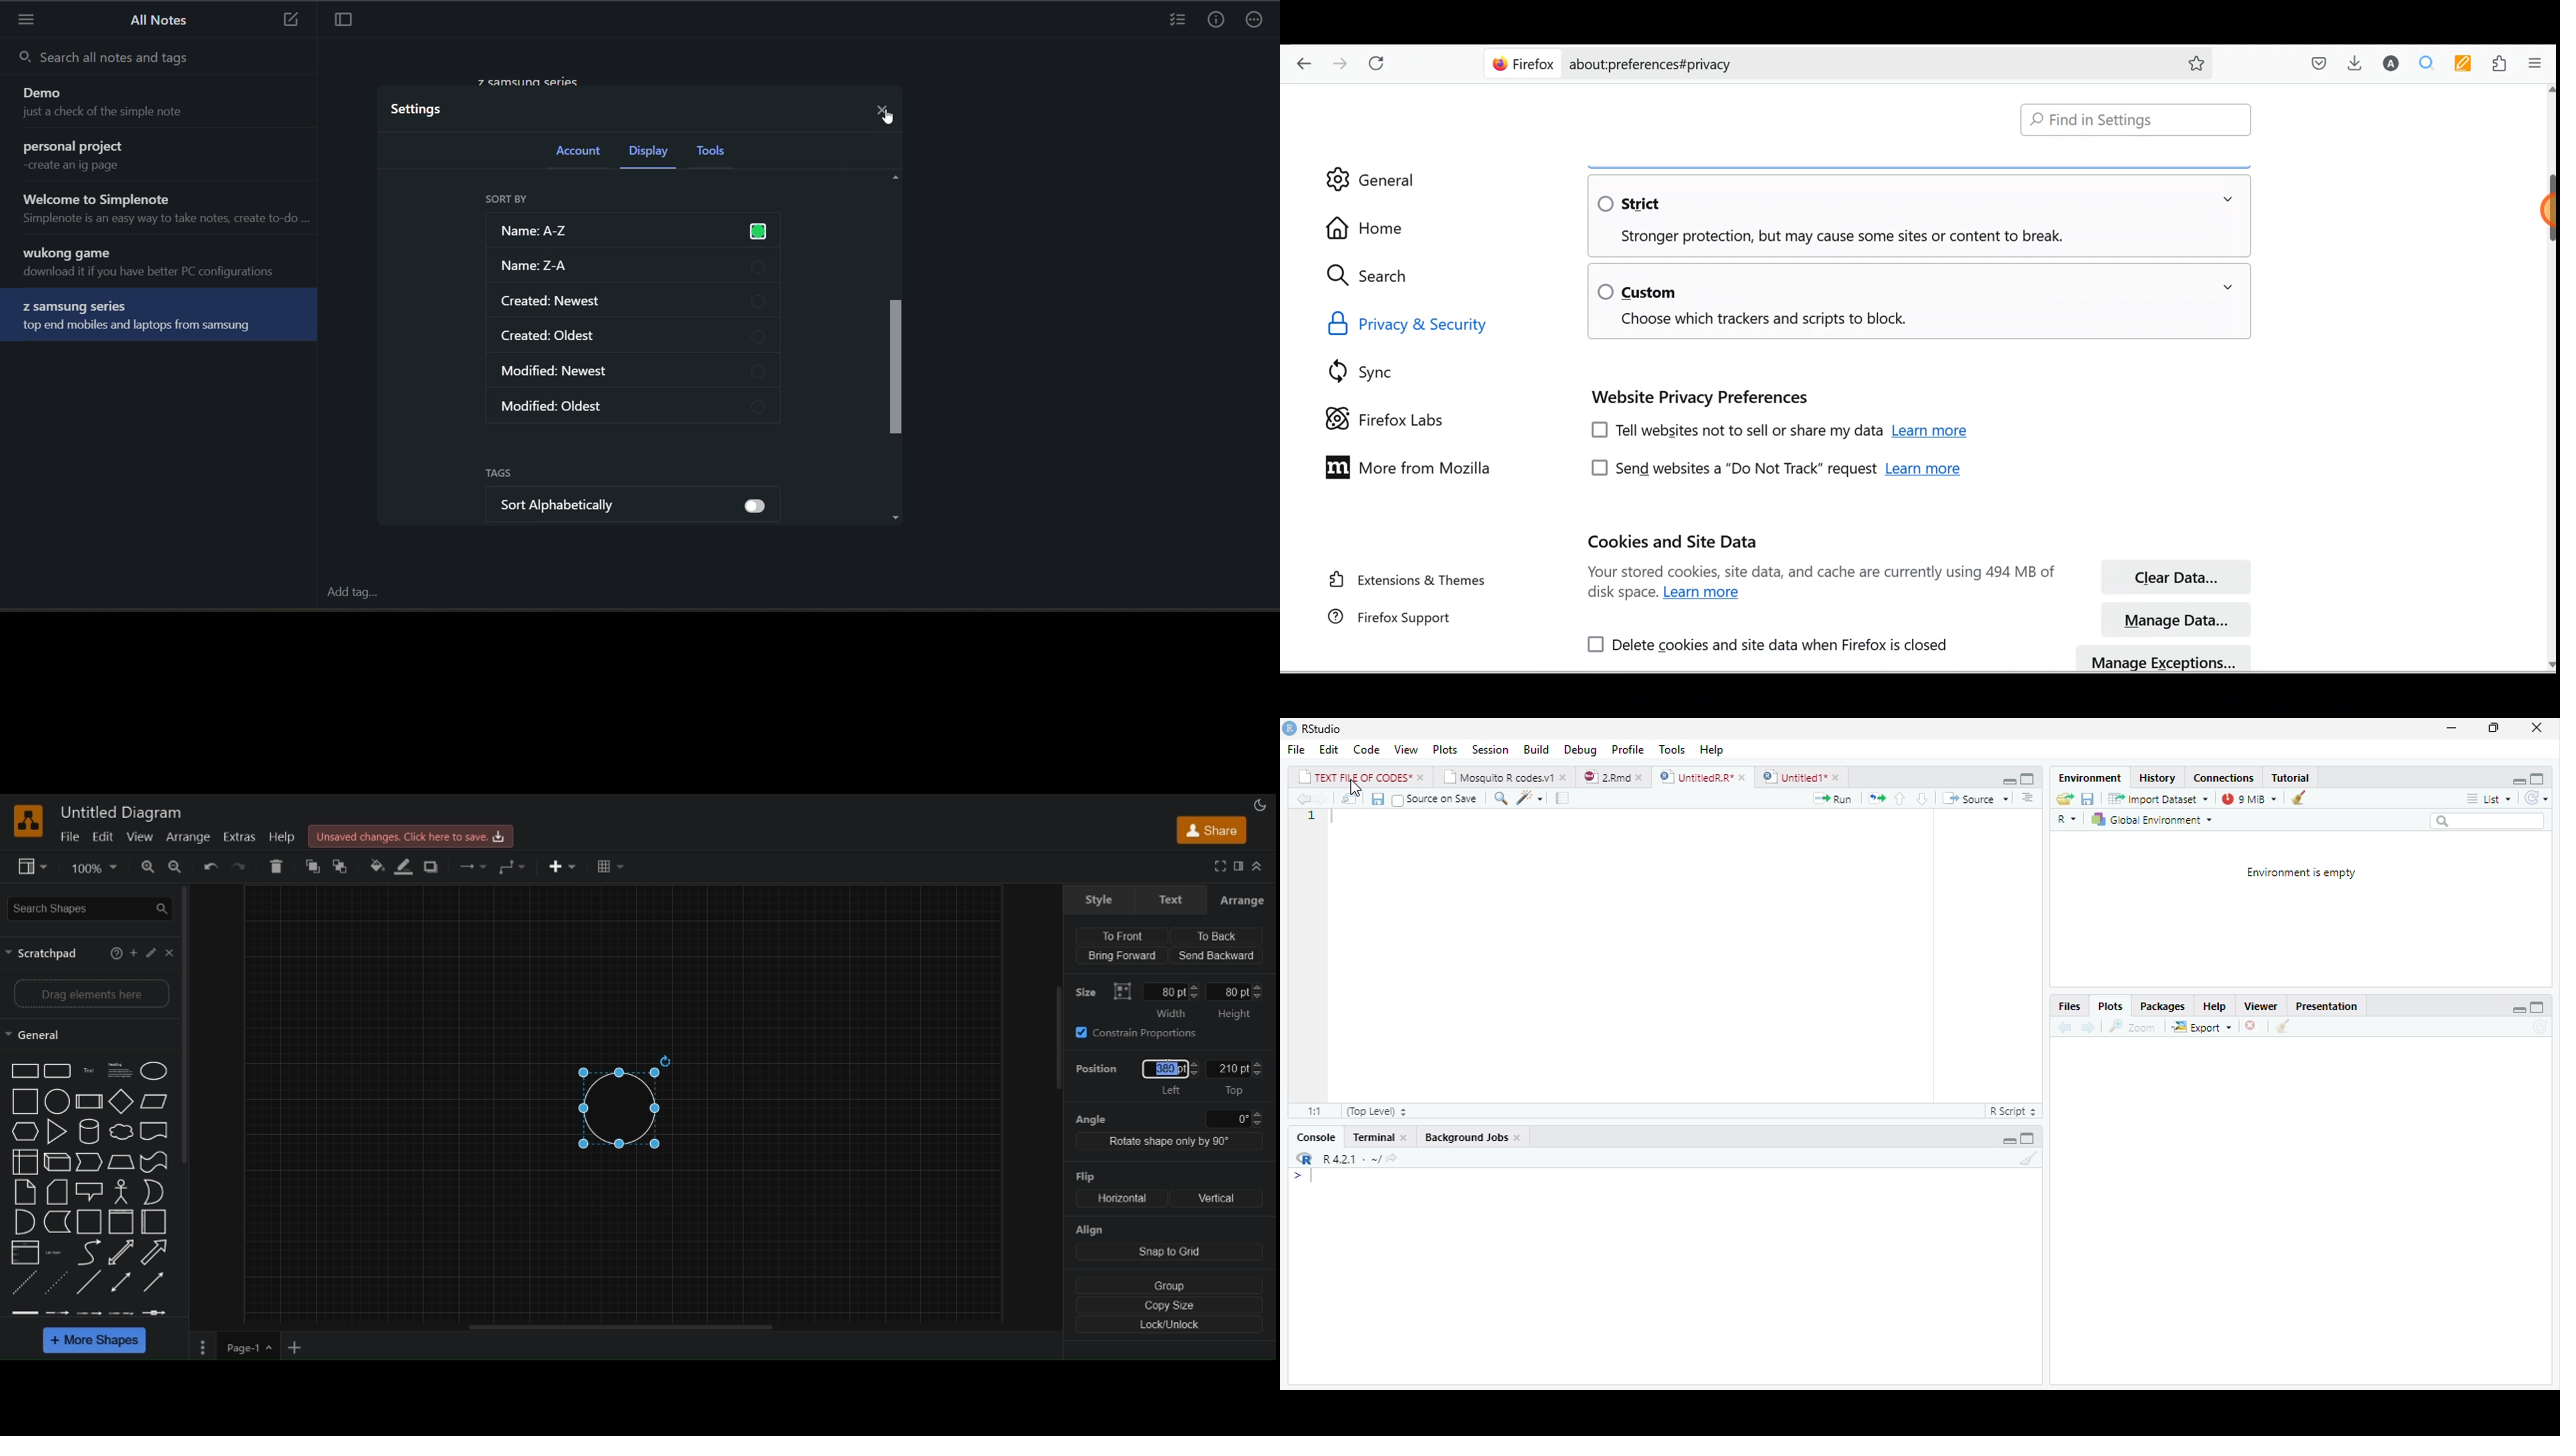 This screenshot has height=1456, width=2576. What do you see at coordinates (625, 1104) in the screenshot?
I see `circle shape` at bounding box center [625, 1104].